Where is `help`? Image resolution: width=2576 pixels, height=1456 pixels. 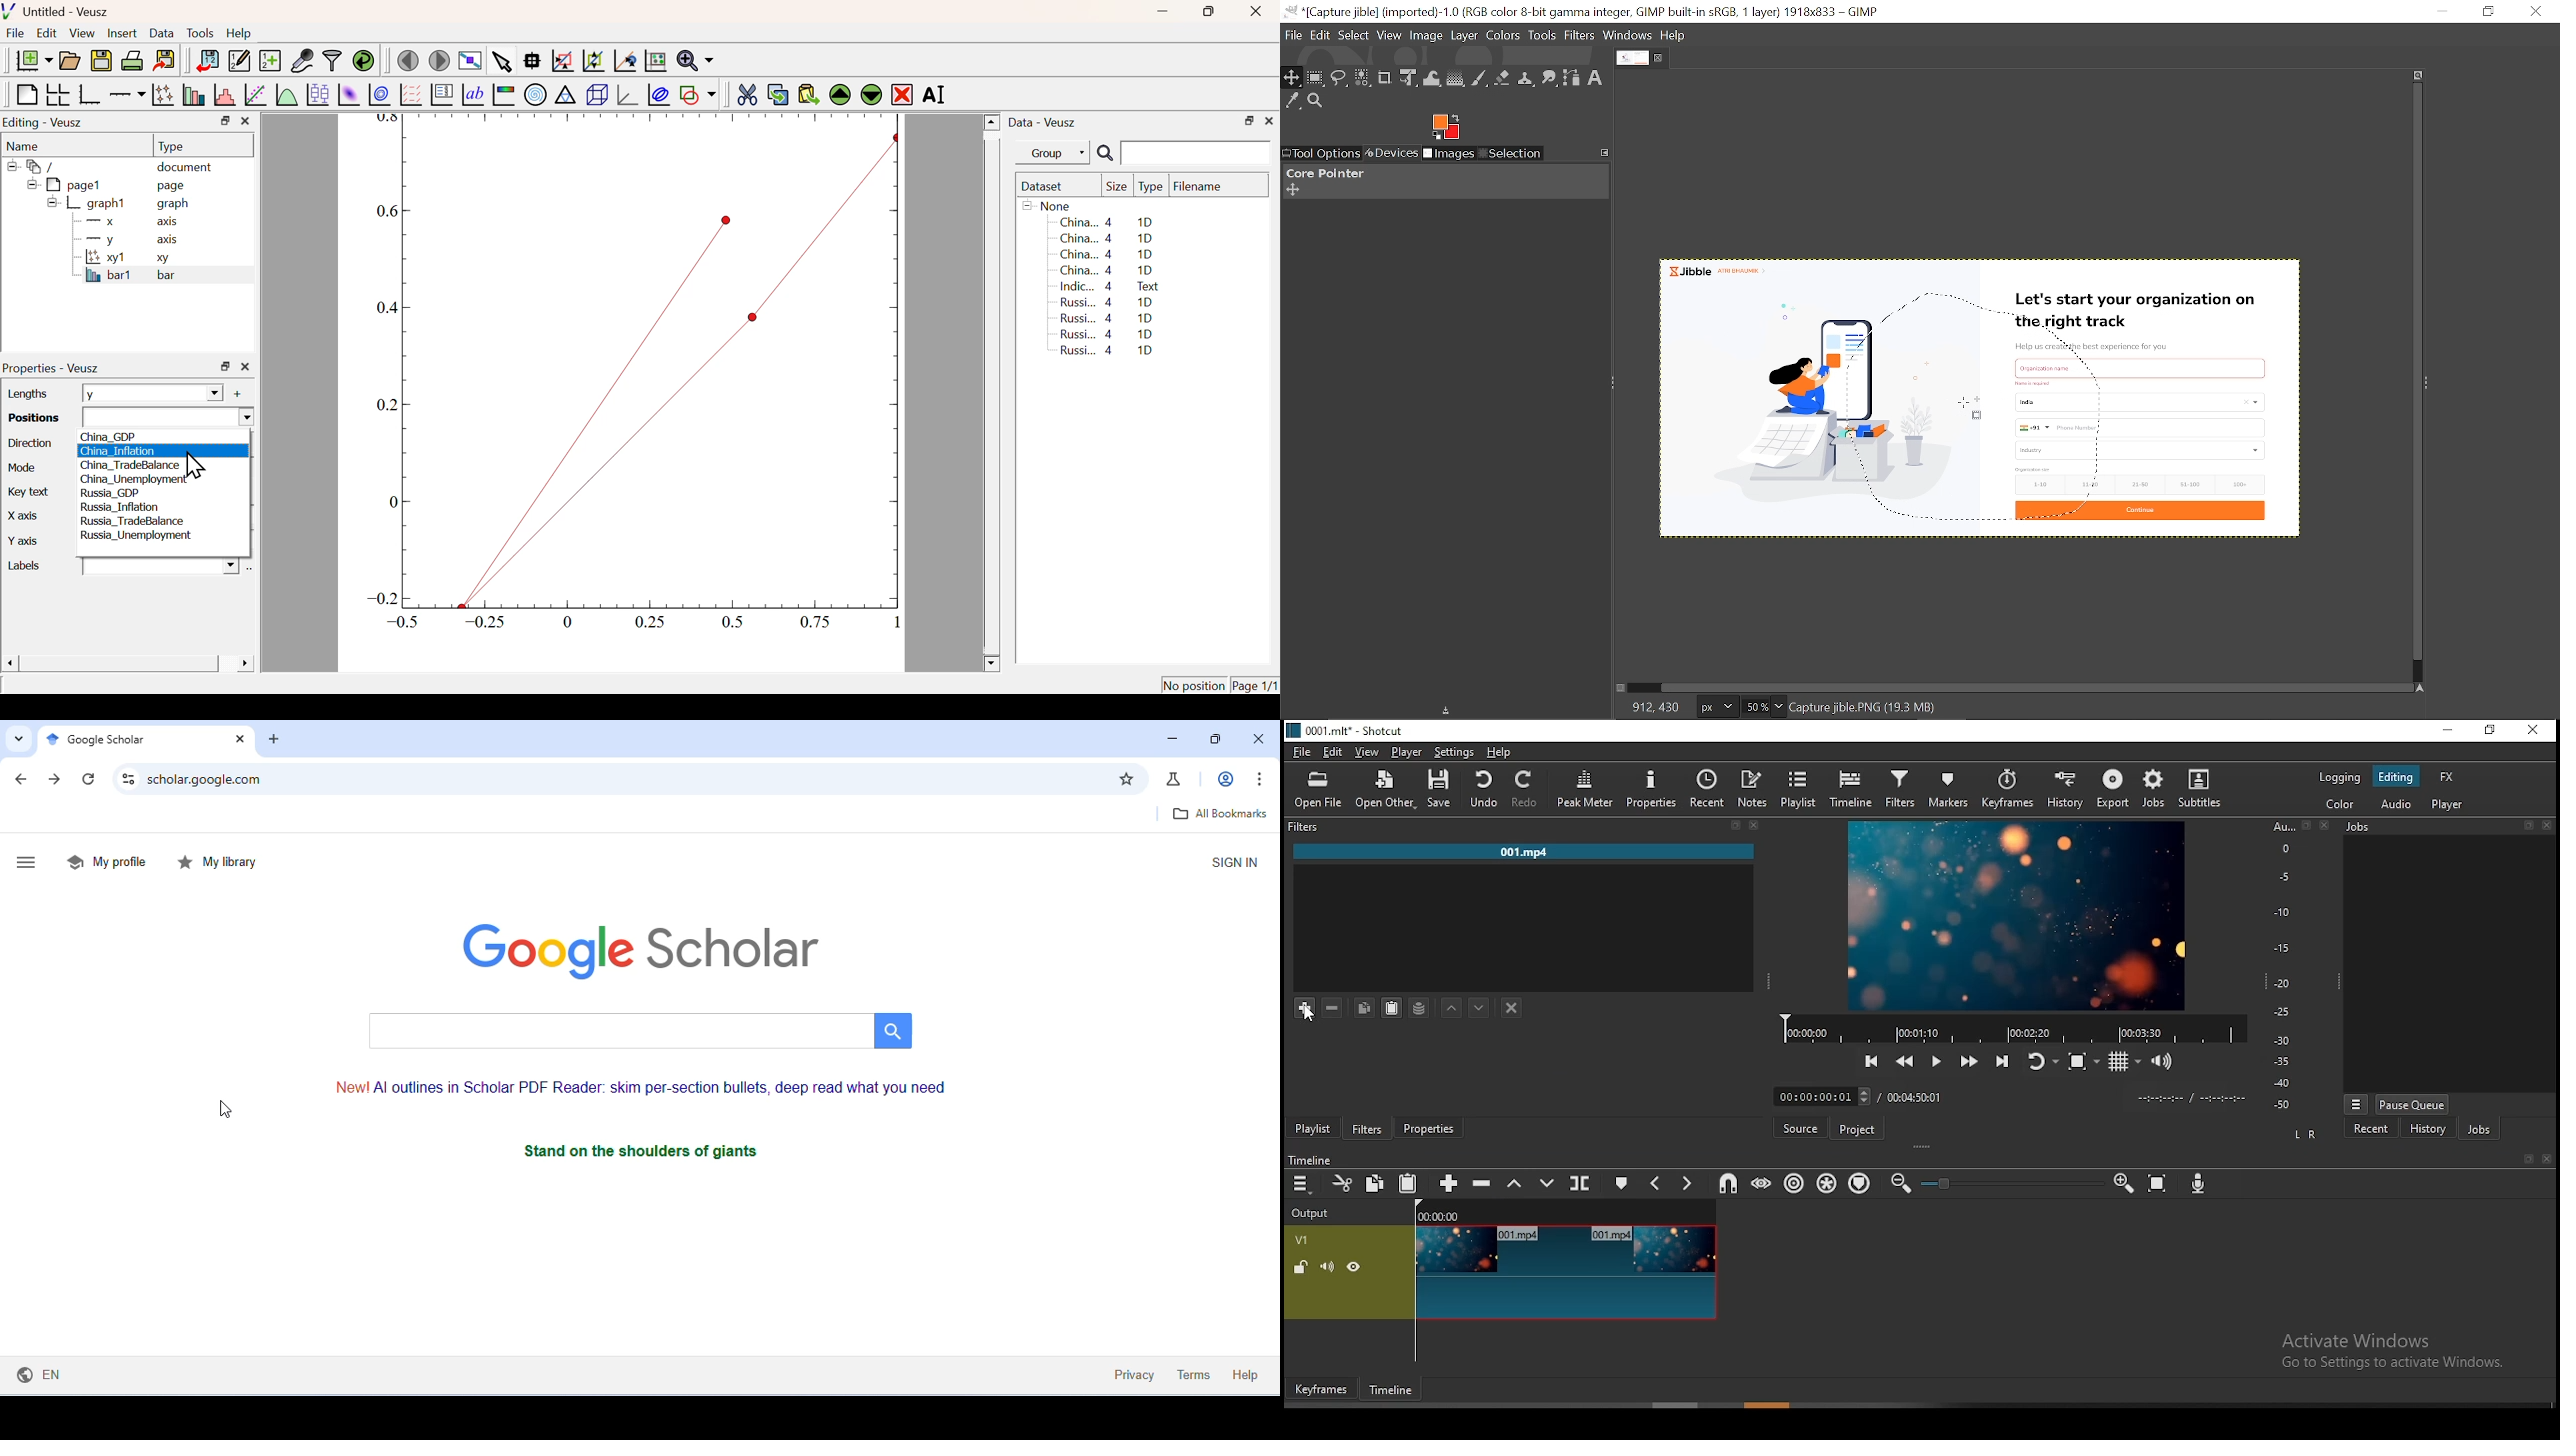 help is located at coordinates (1504, 752).